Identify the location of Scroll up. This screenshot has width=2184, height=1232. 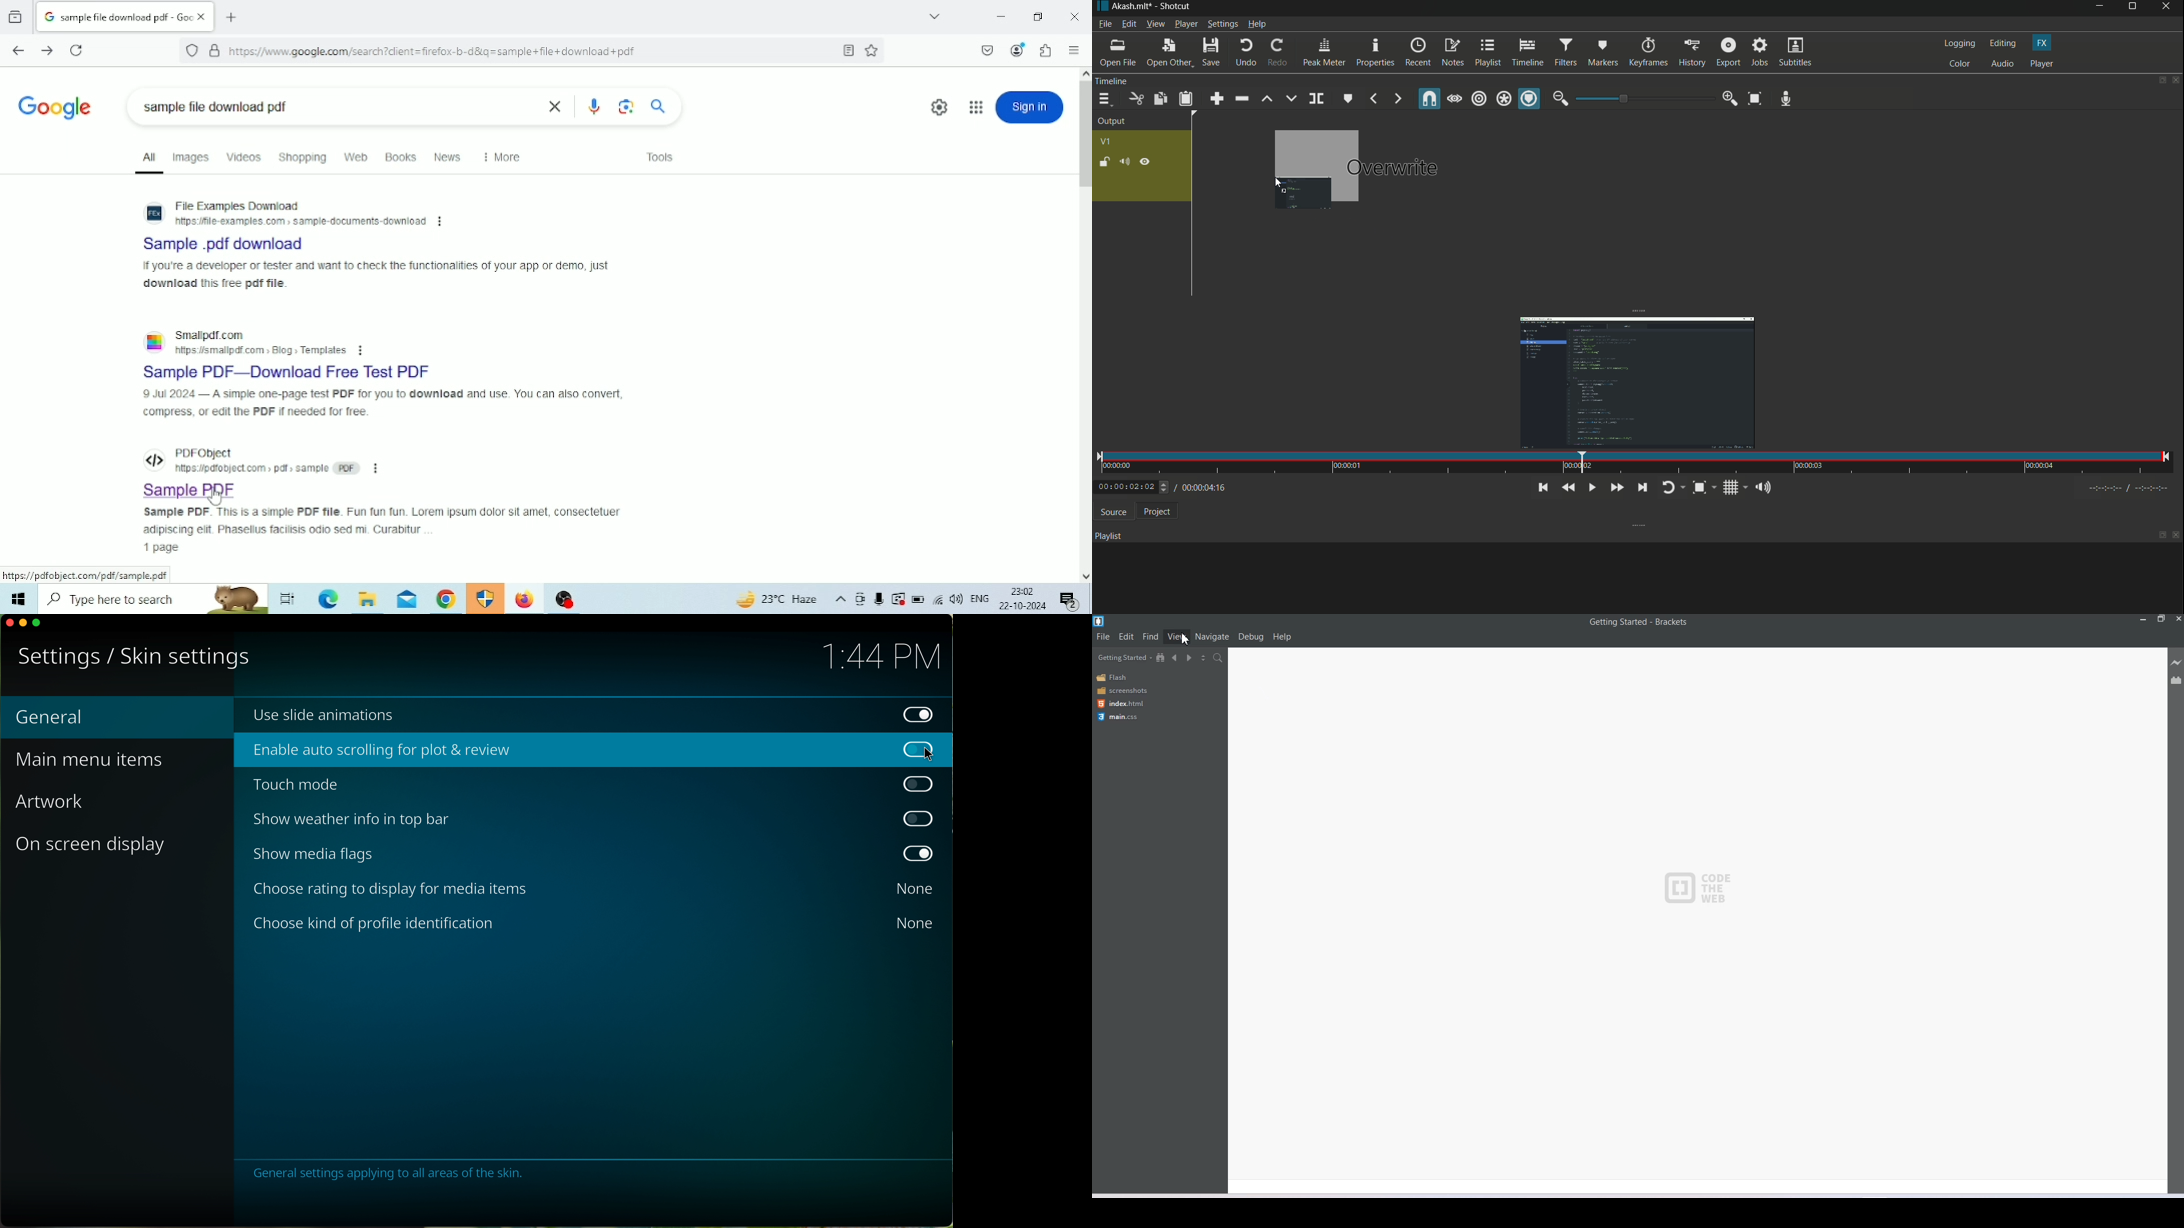
(1085, 72).